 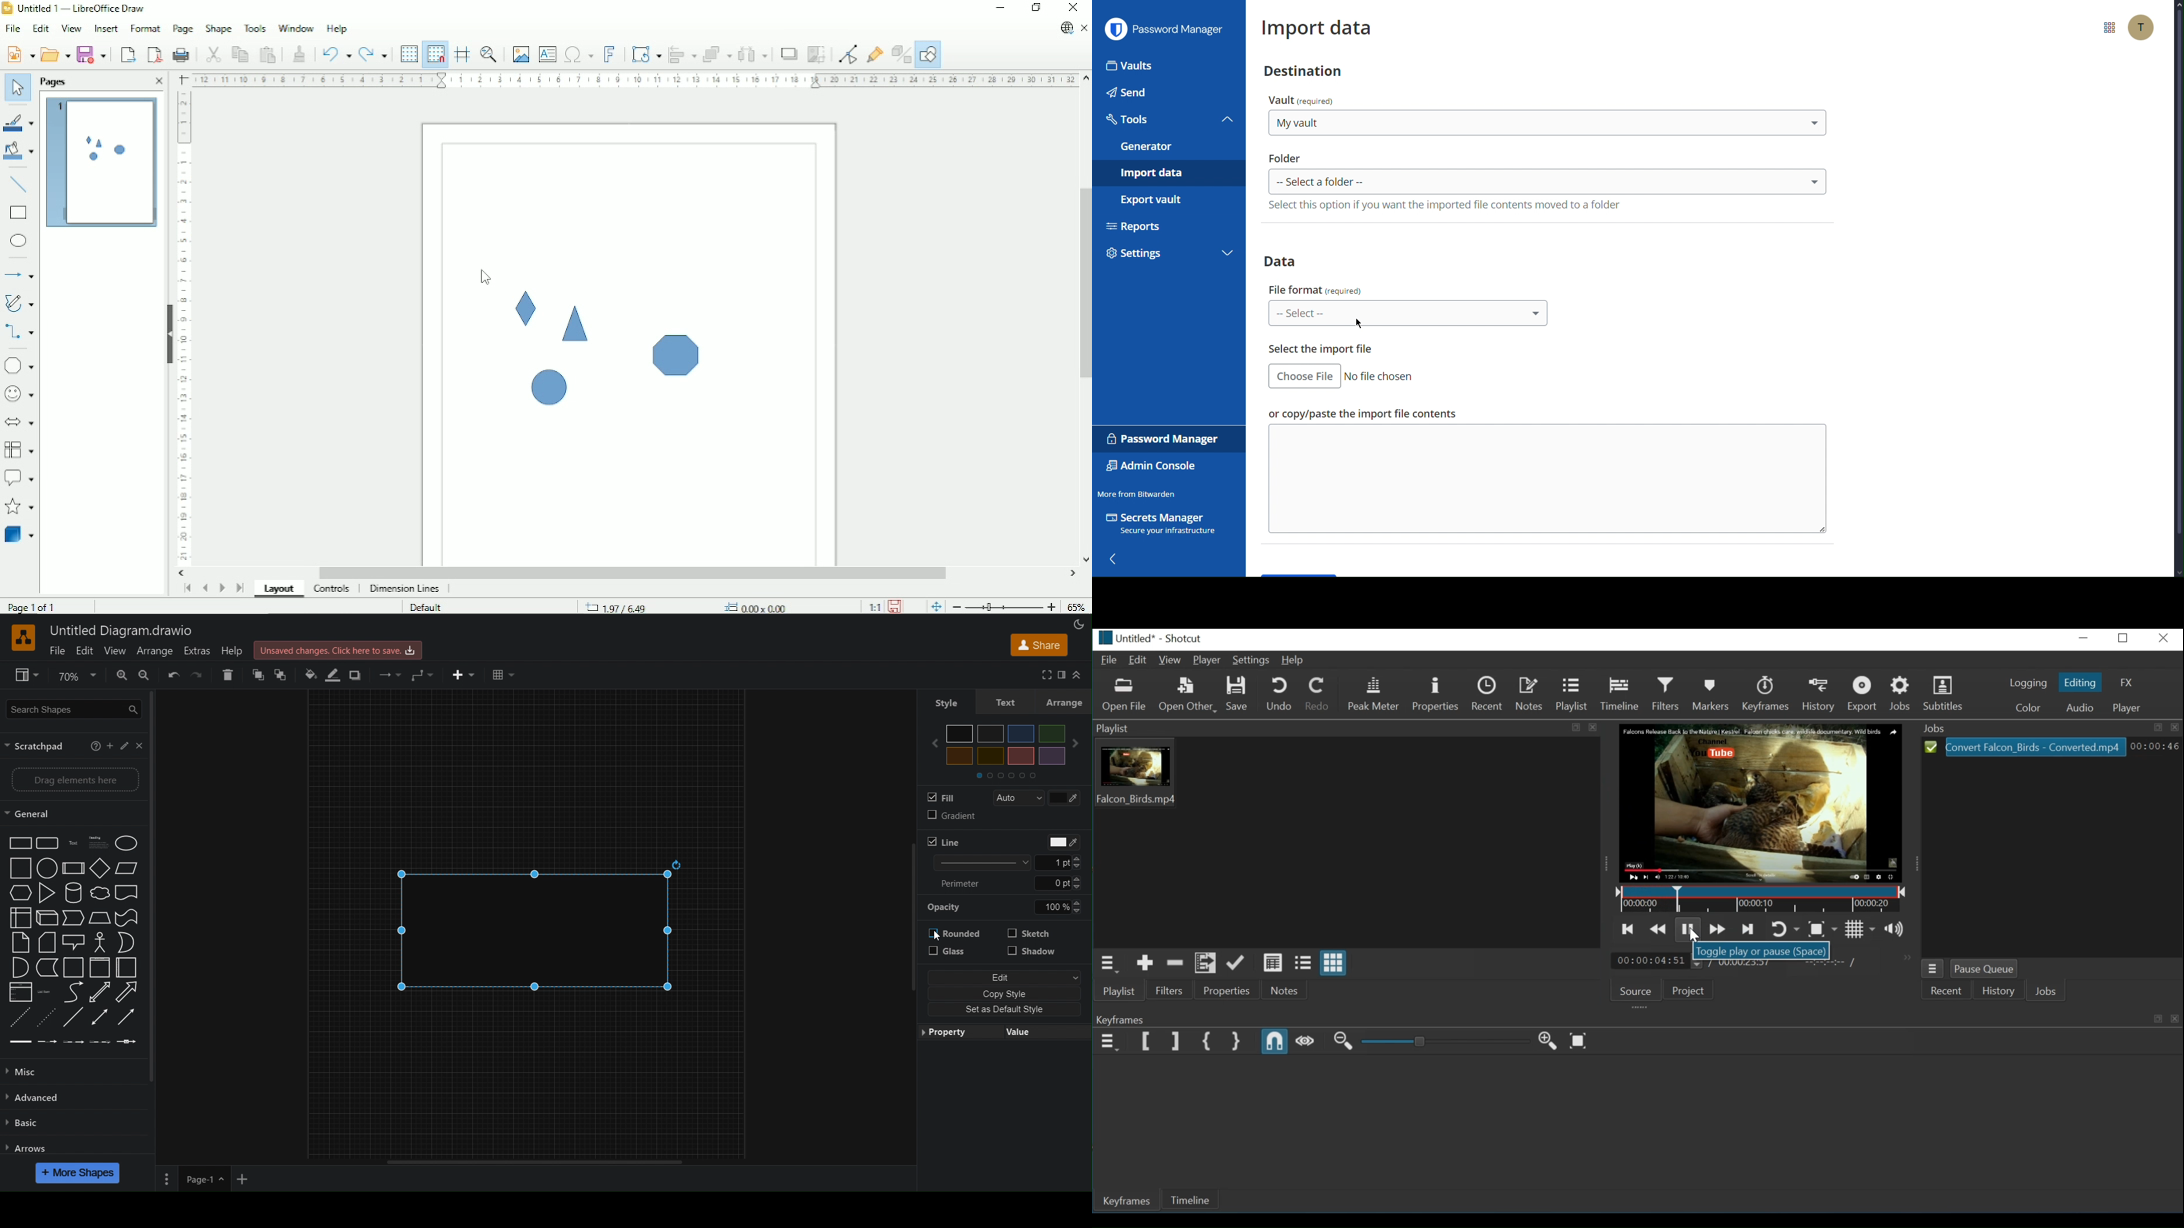 What do you see at coordinates (1125, 695) in the screenshot?
I see `Open File` at bounding box center [1125, 695].